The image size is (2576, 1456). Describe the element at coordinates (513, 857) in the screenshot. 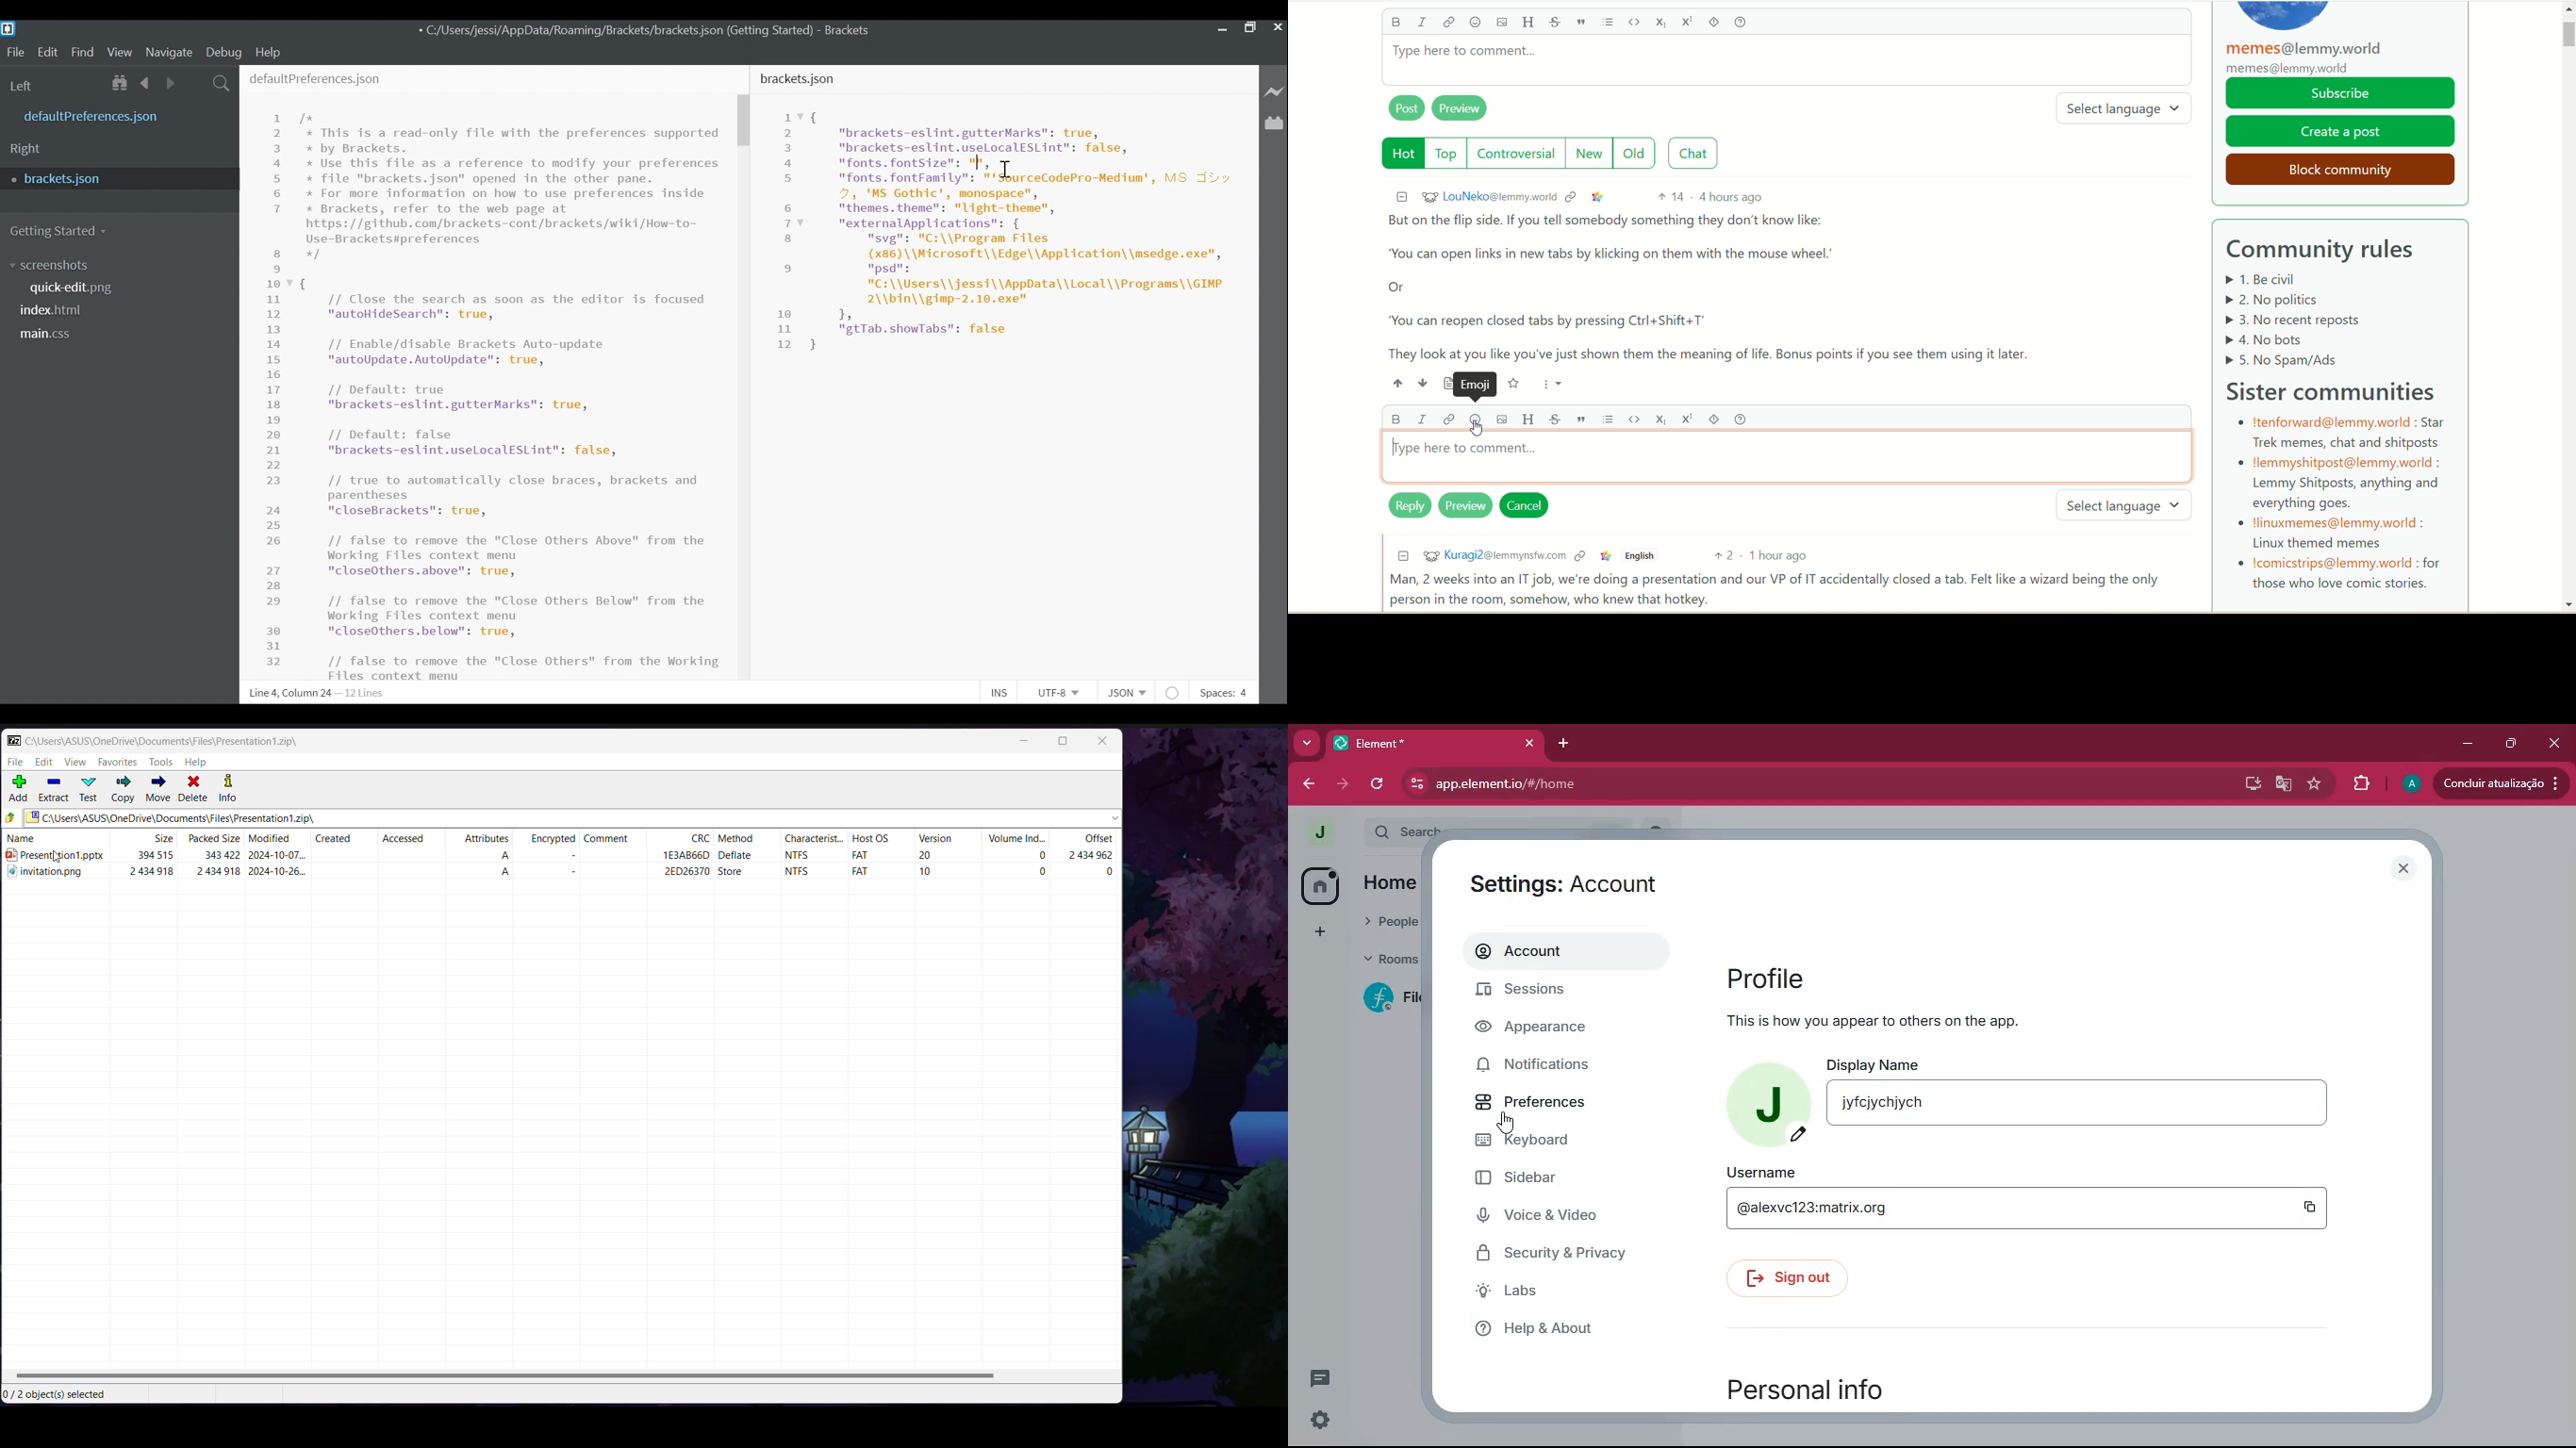

I see `a` at that location.